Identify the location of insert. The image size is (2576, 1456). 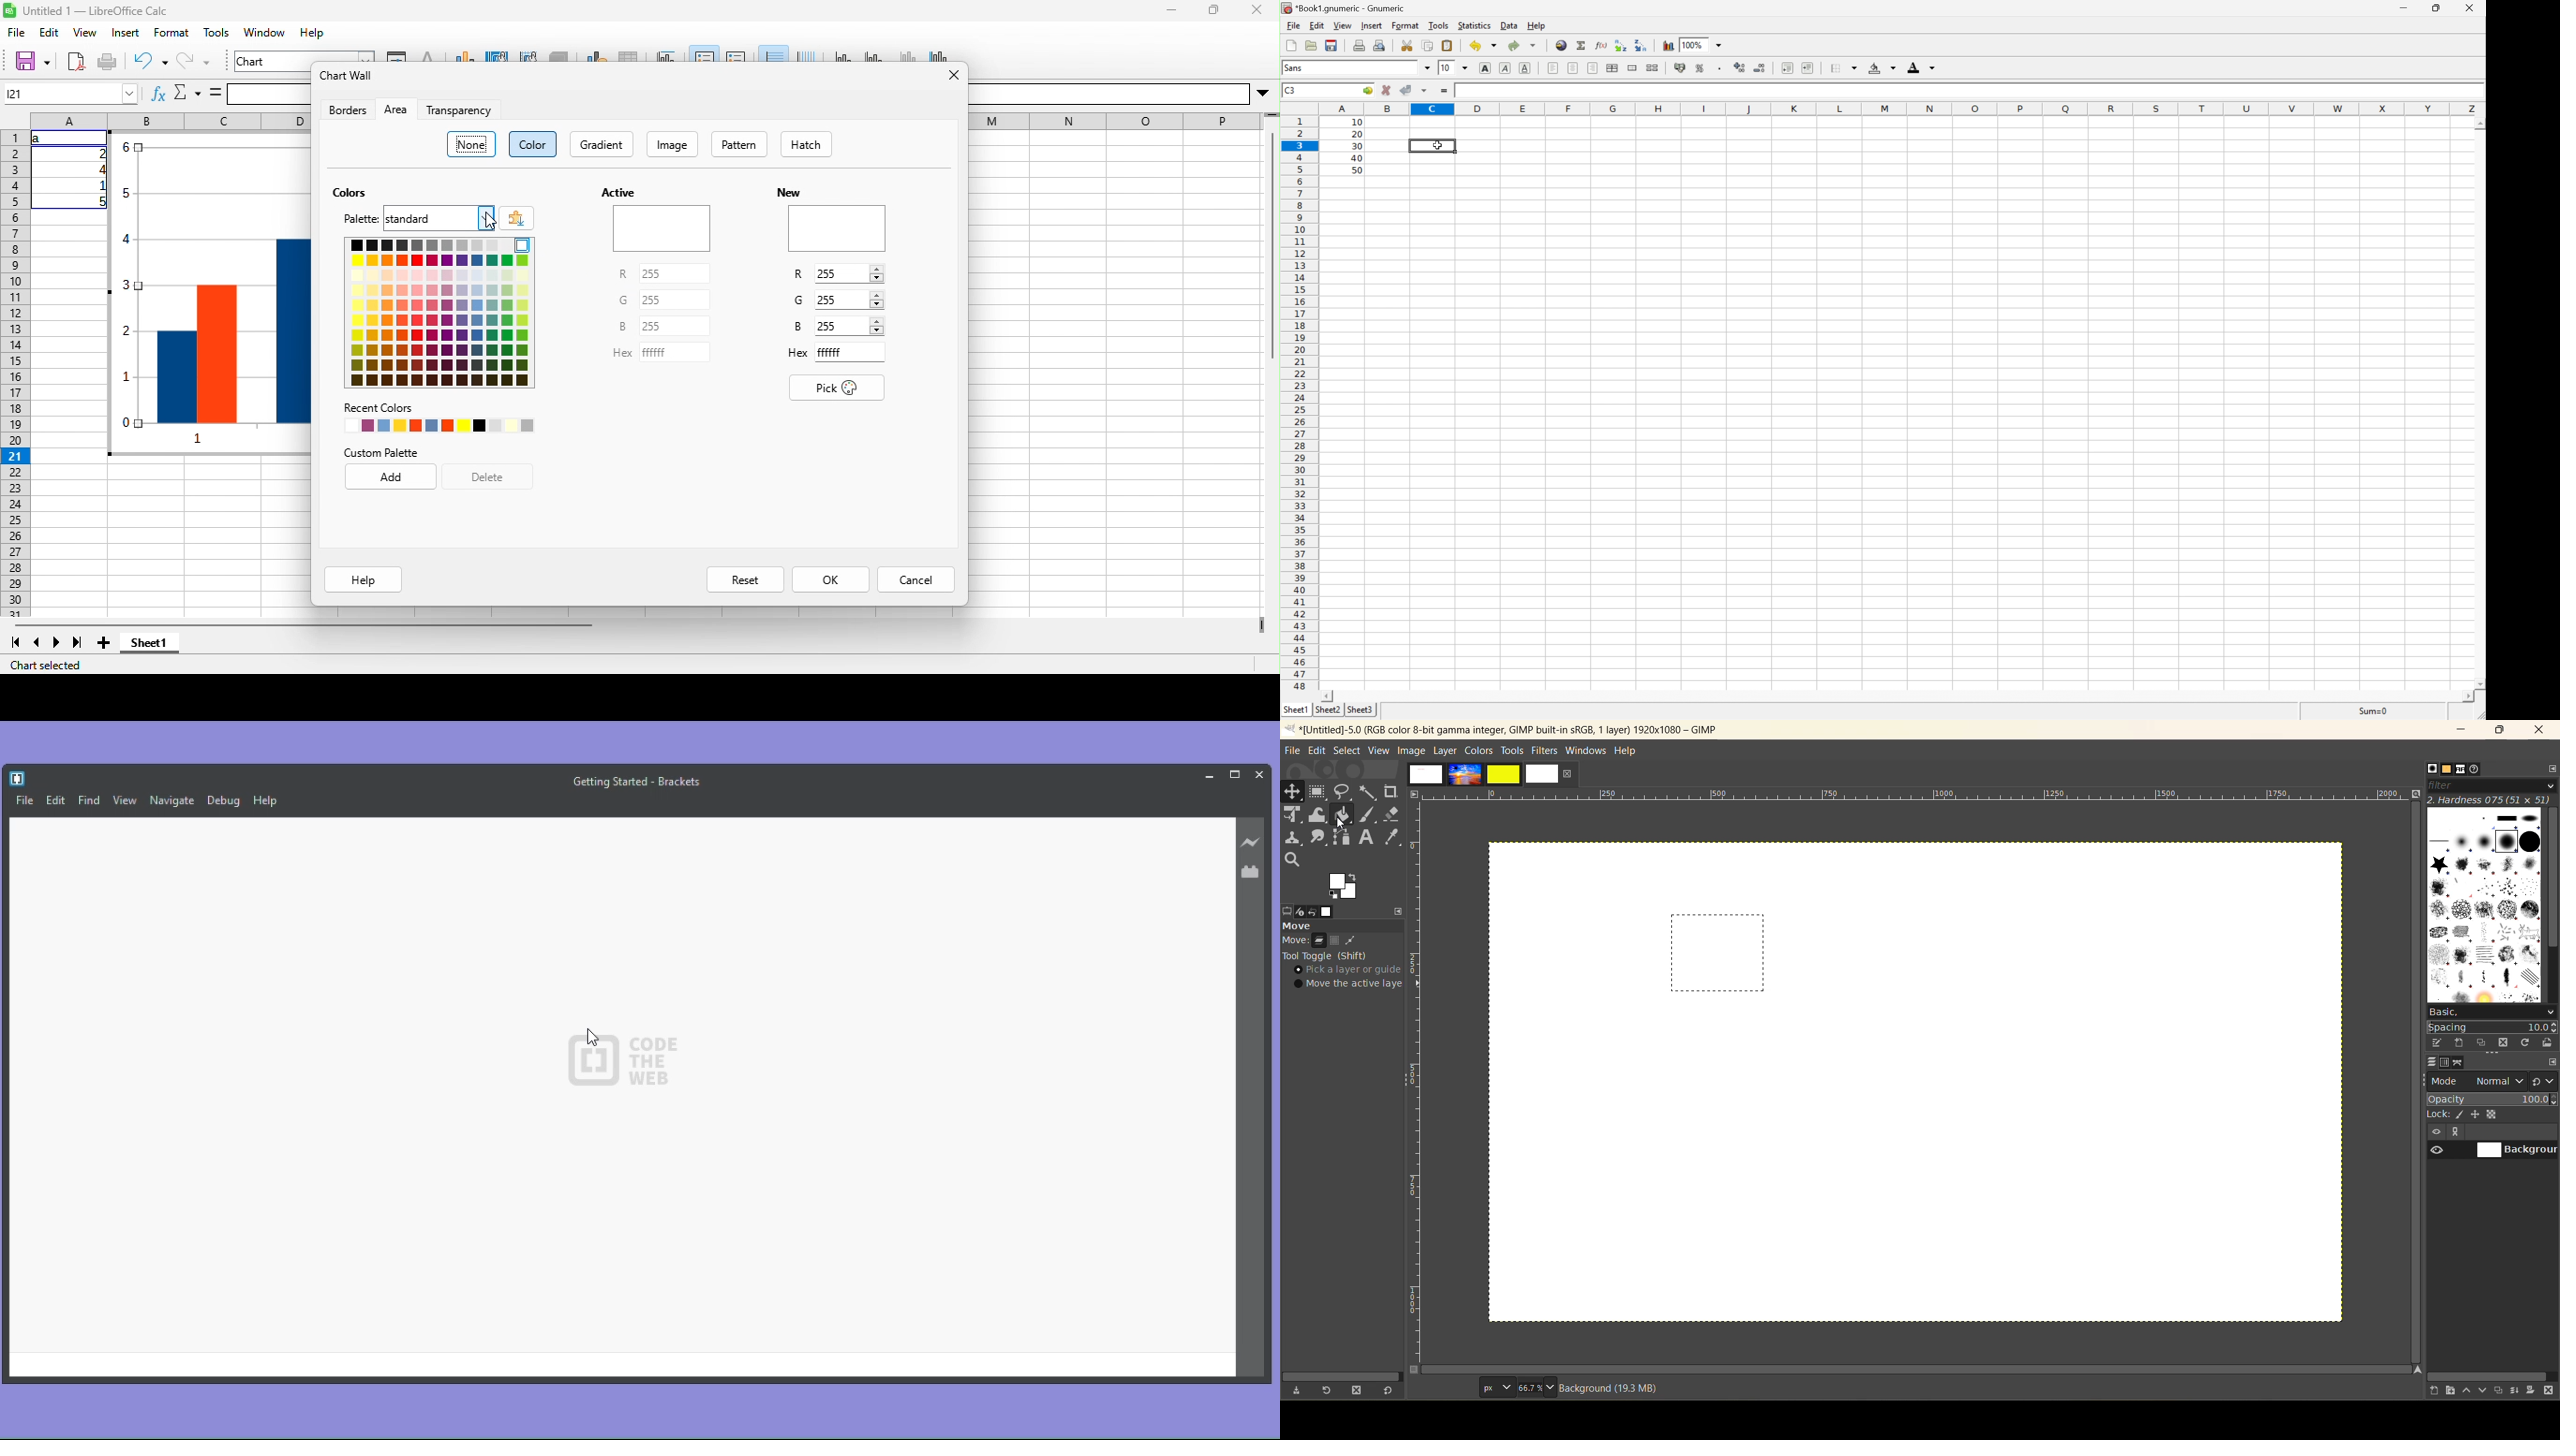
(127, 32).